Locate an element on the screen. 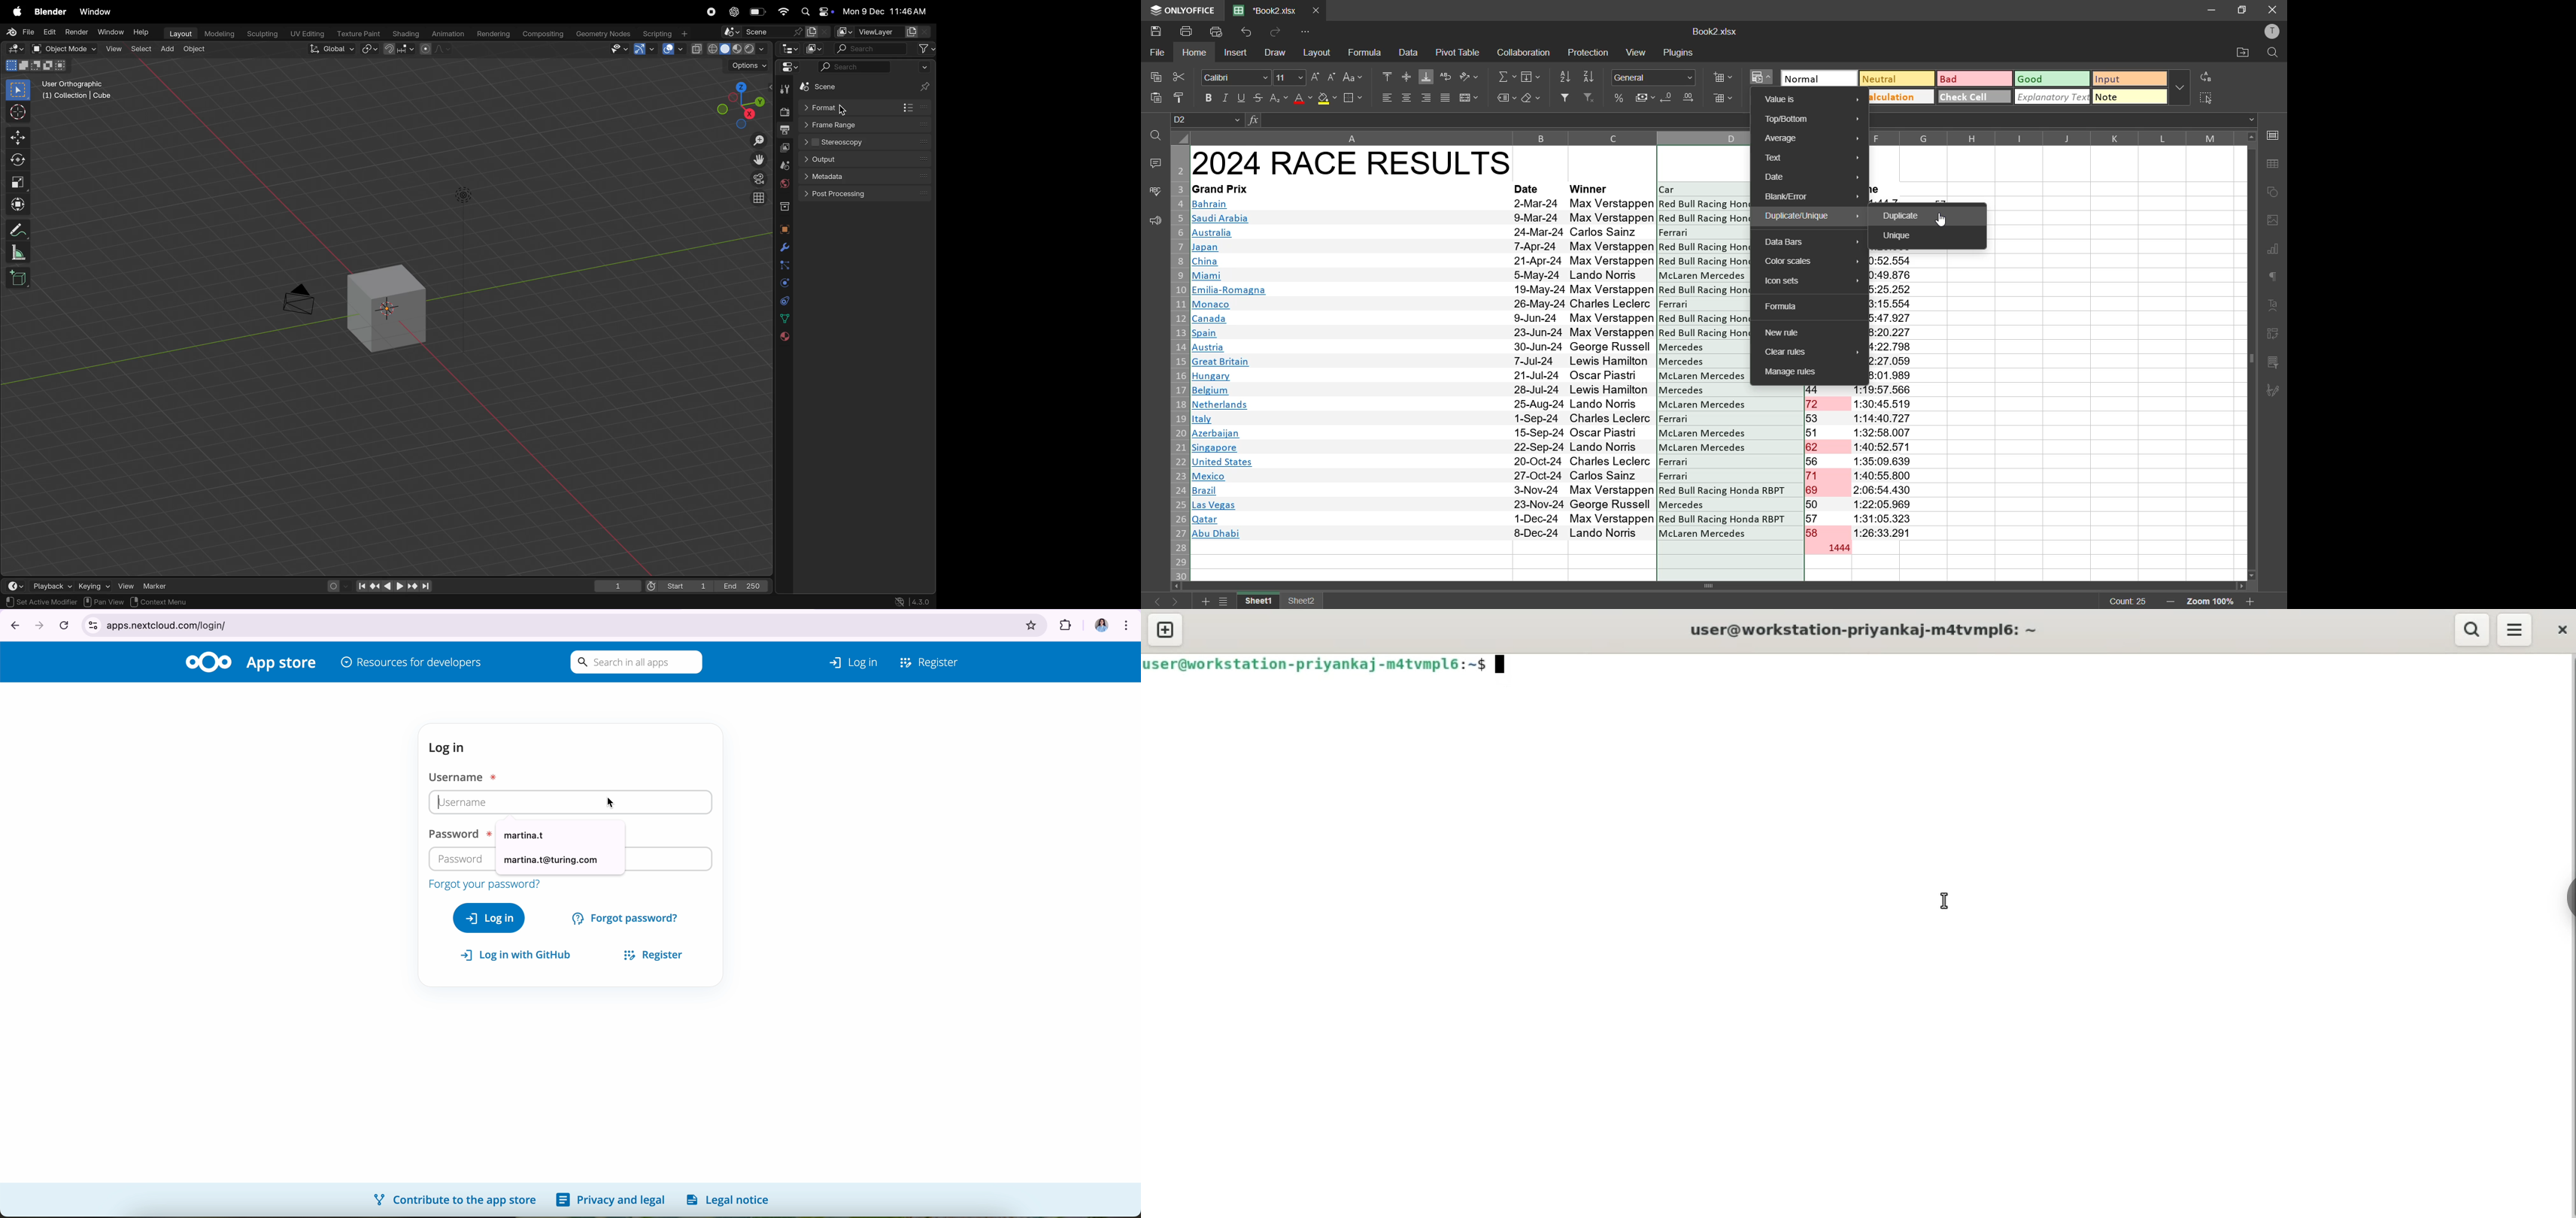  editor type is located at coordinates (14, 49).